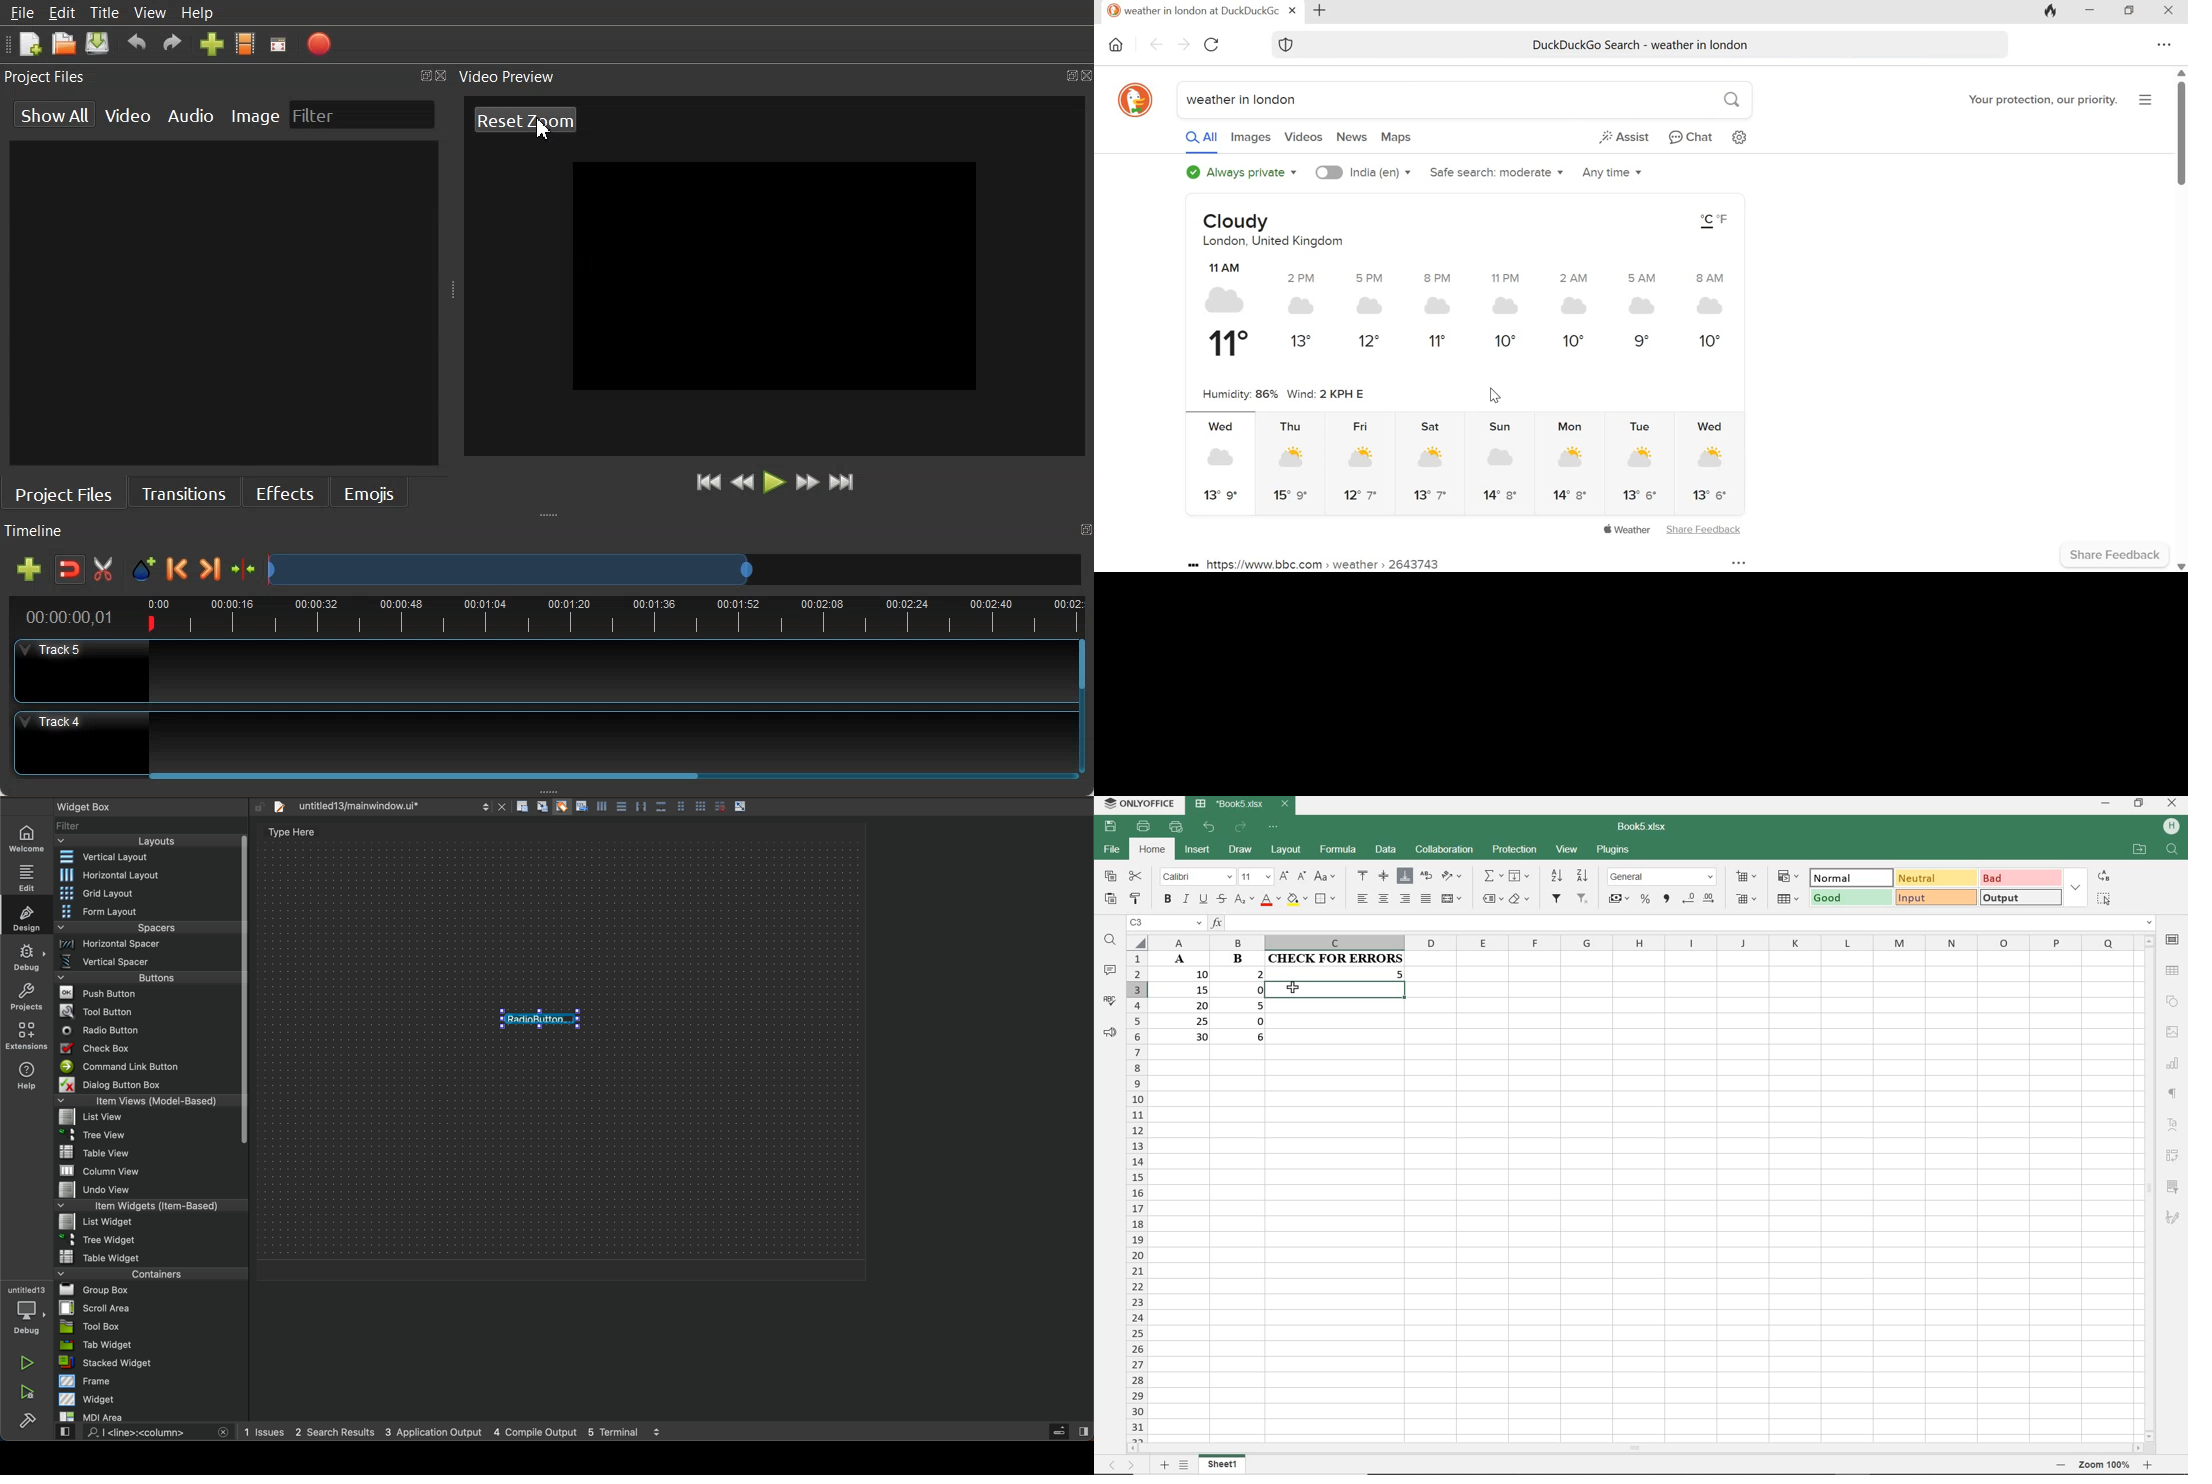 This screenshot has height=1484, width=2212. Describe the element at coordinates (387, 807) in the screenshot. I see `file tab` at that location.